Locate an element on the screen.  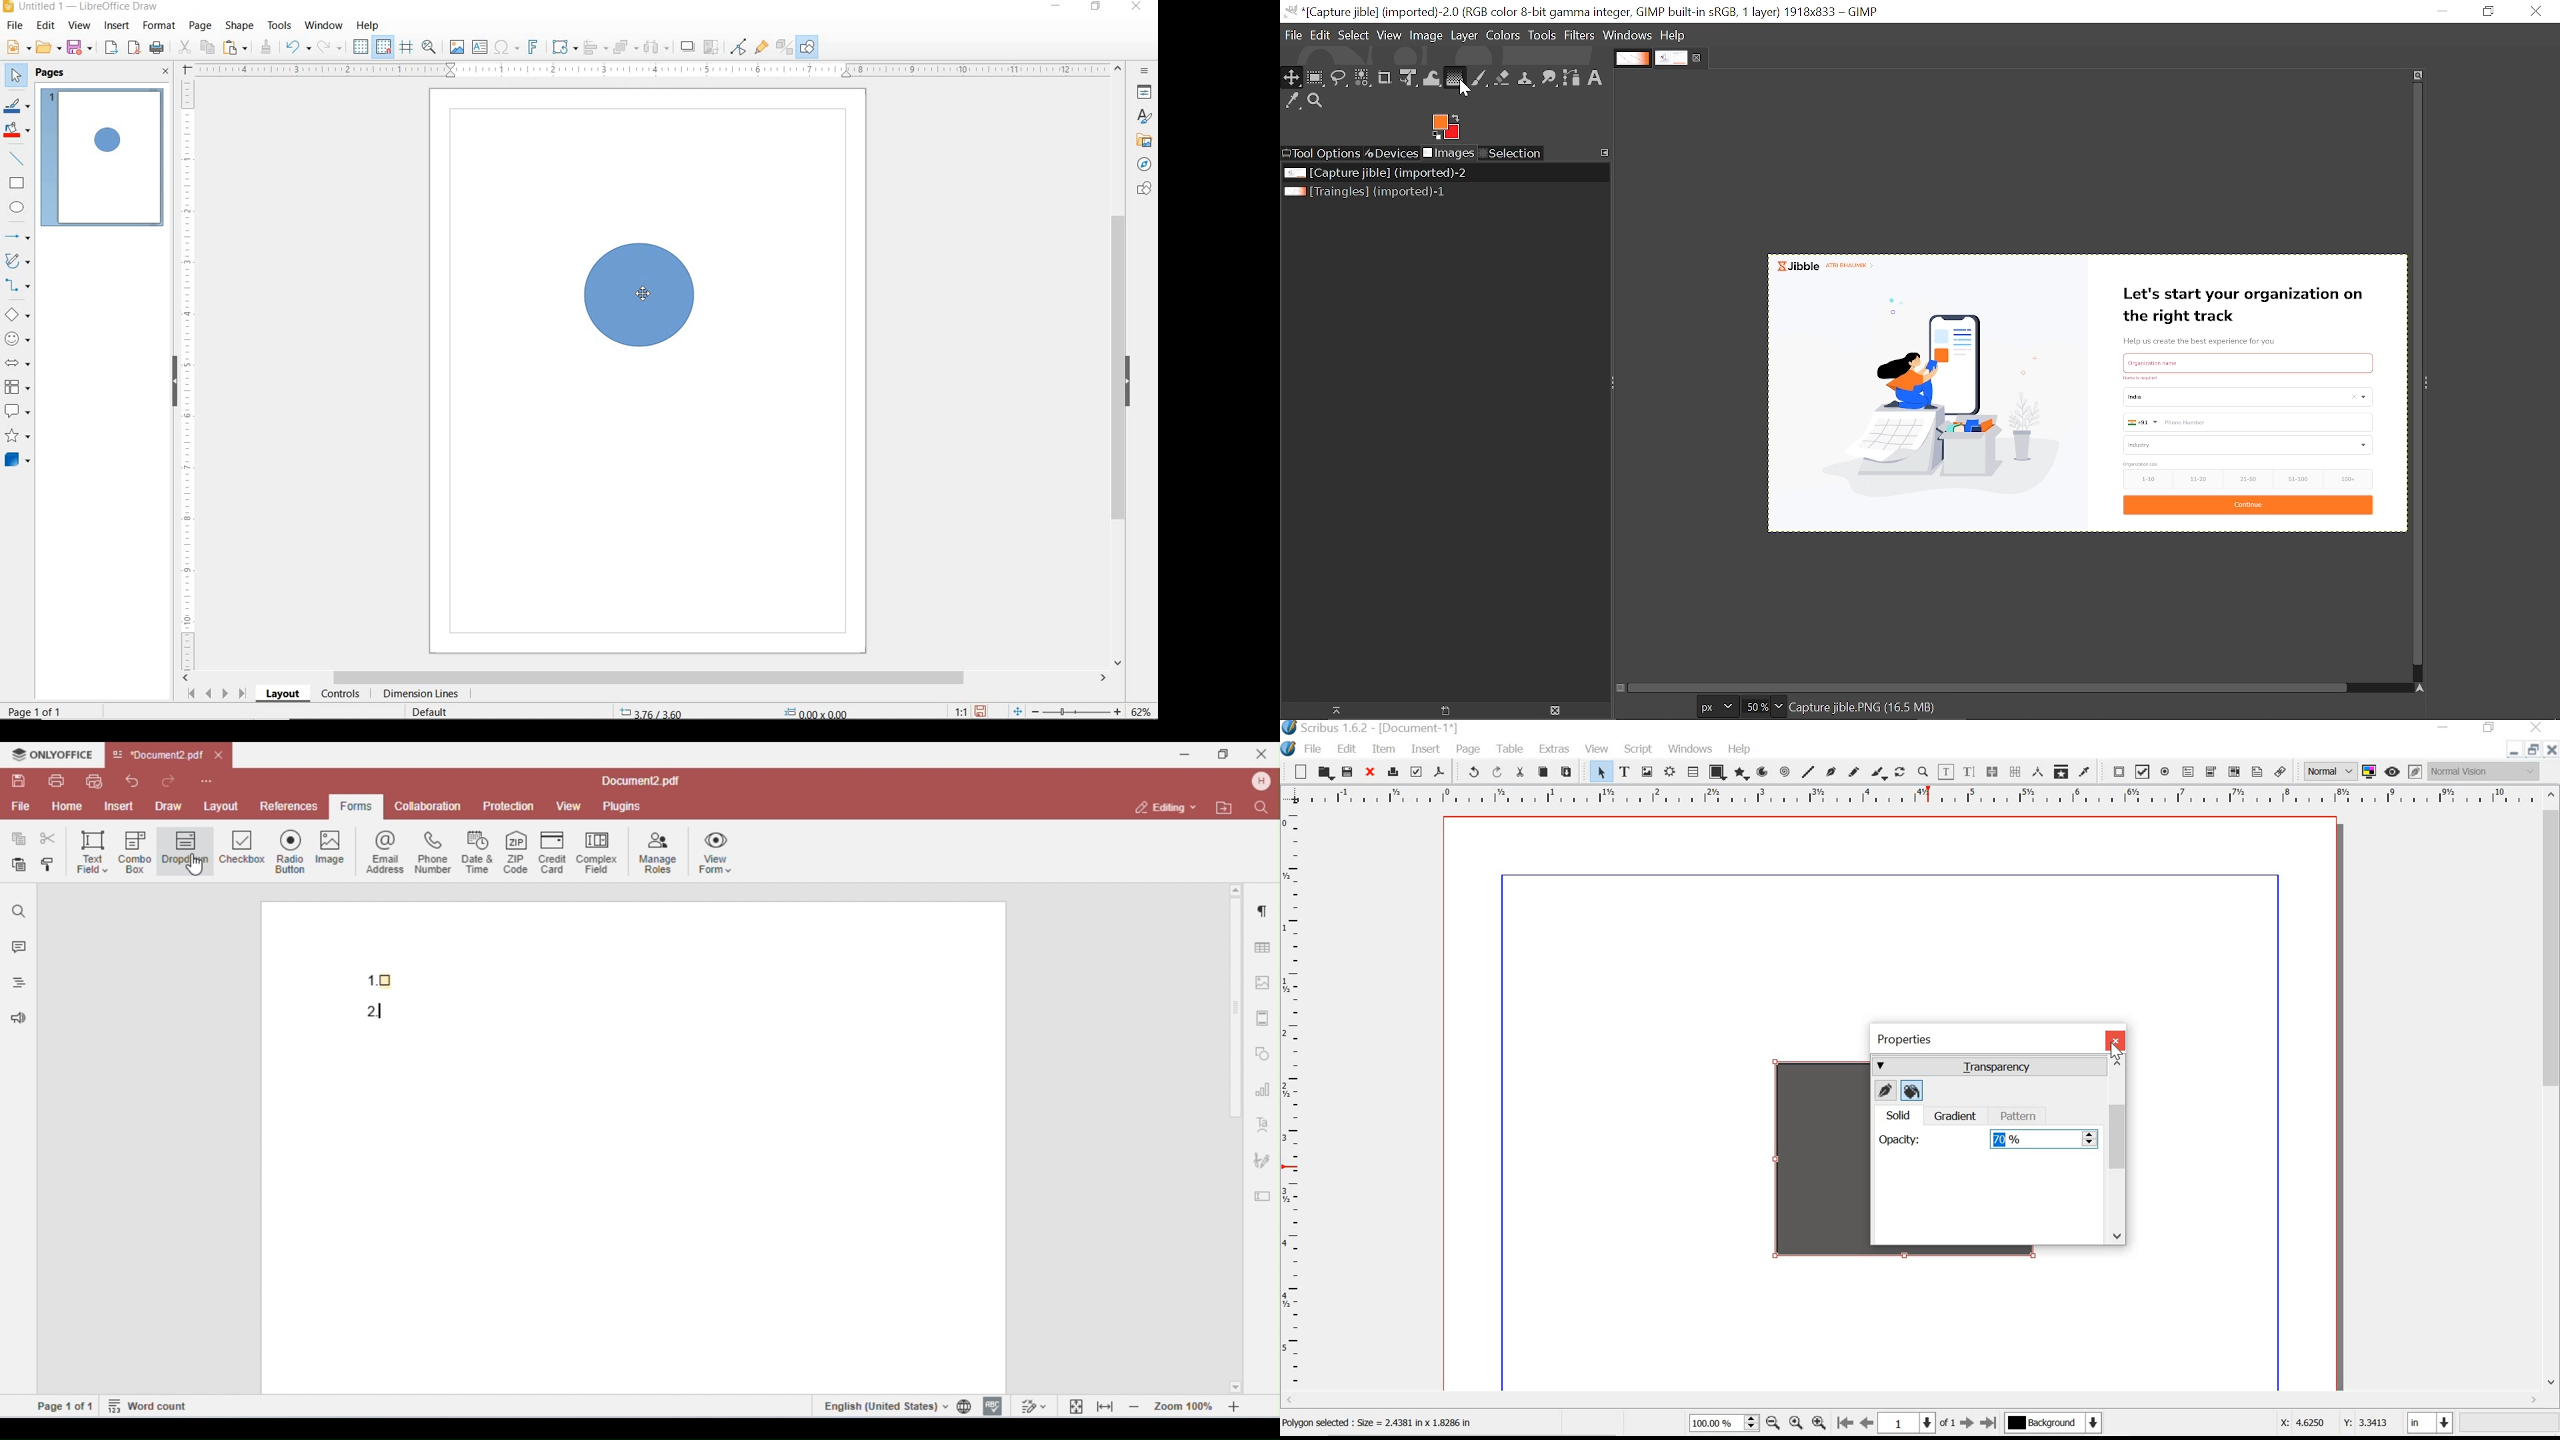
hide is located at coordinates (167, 383).